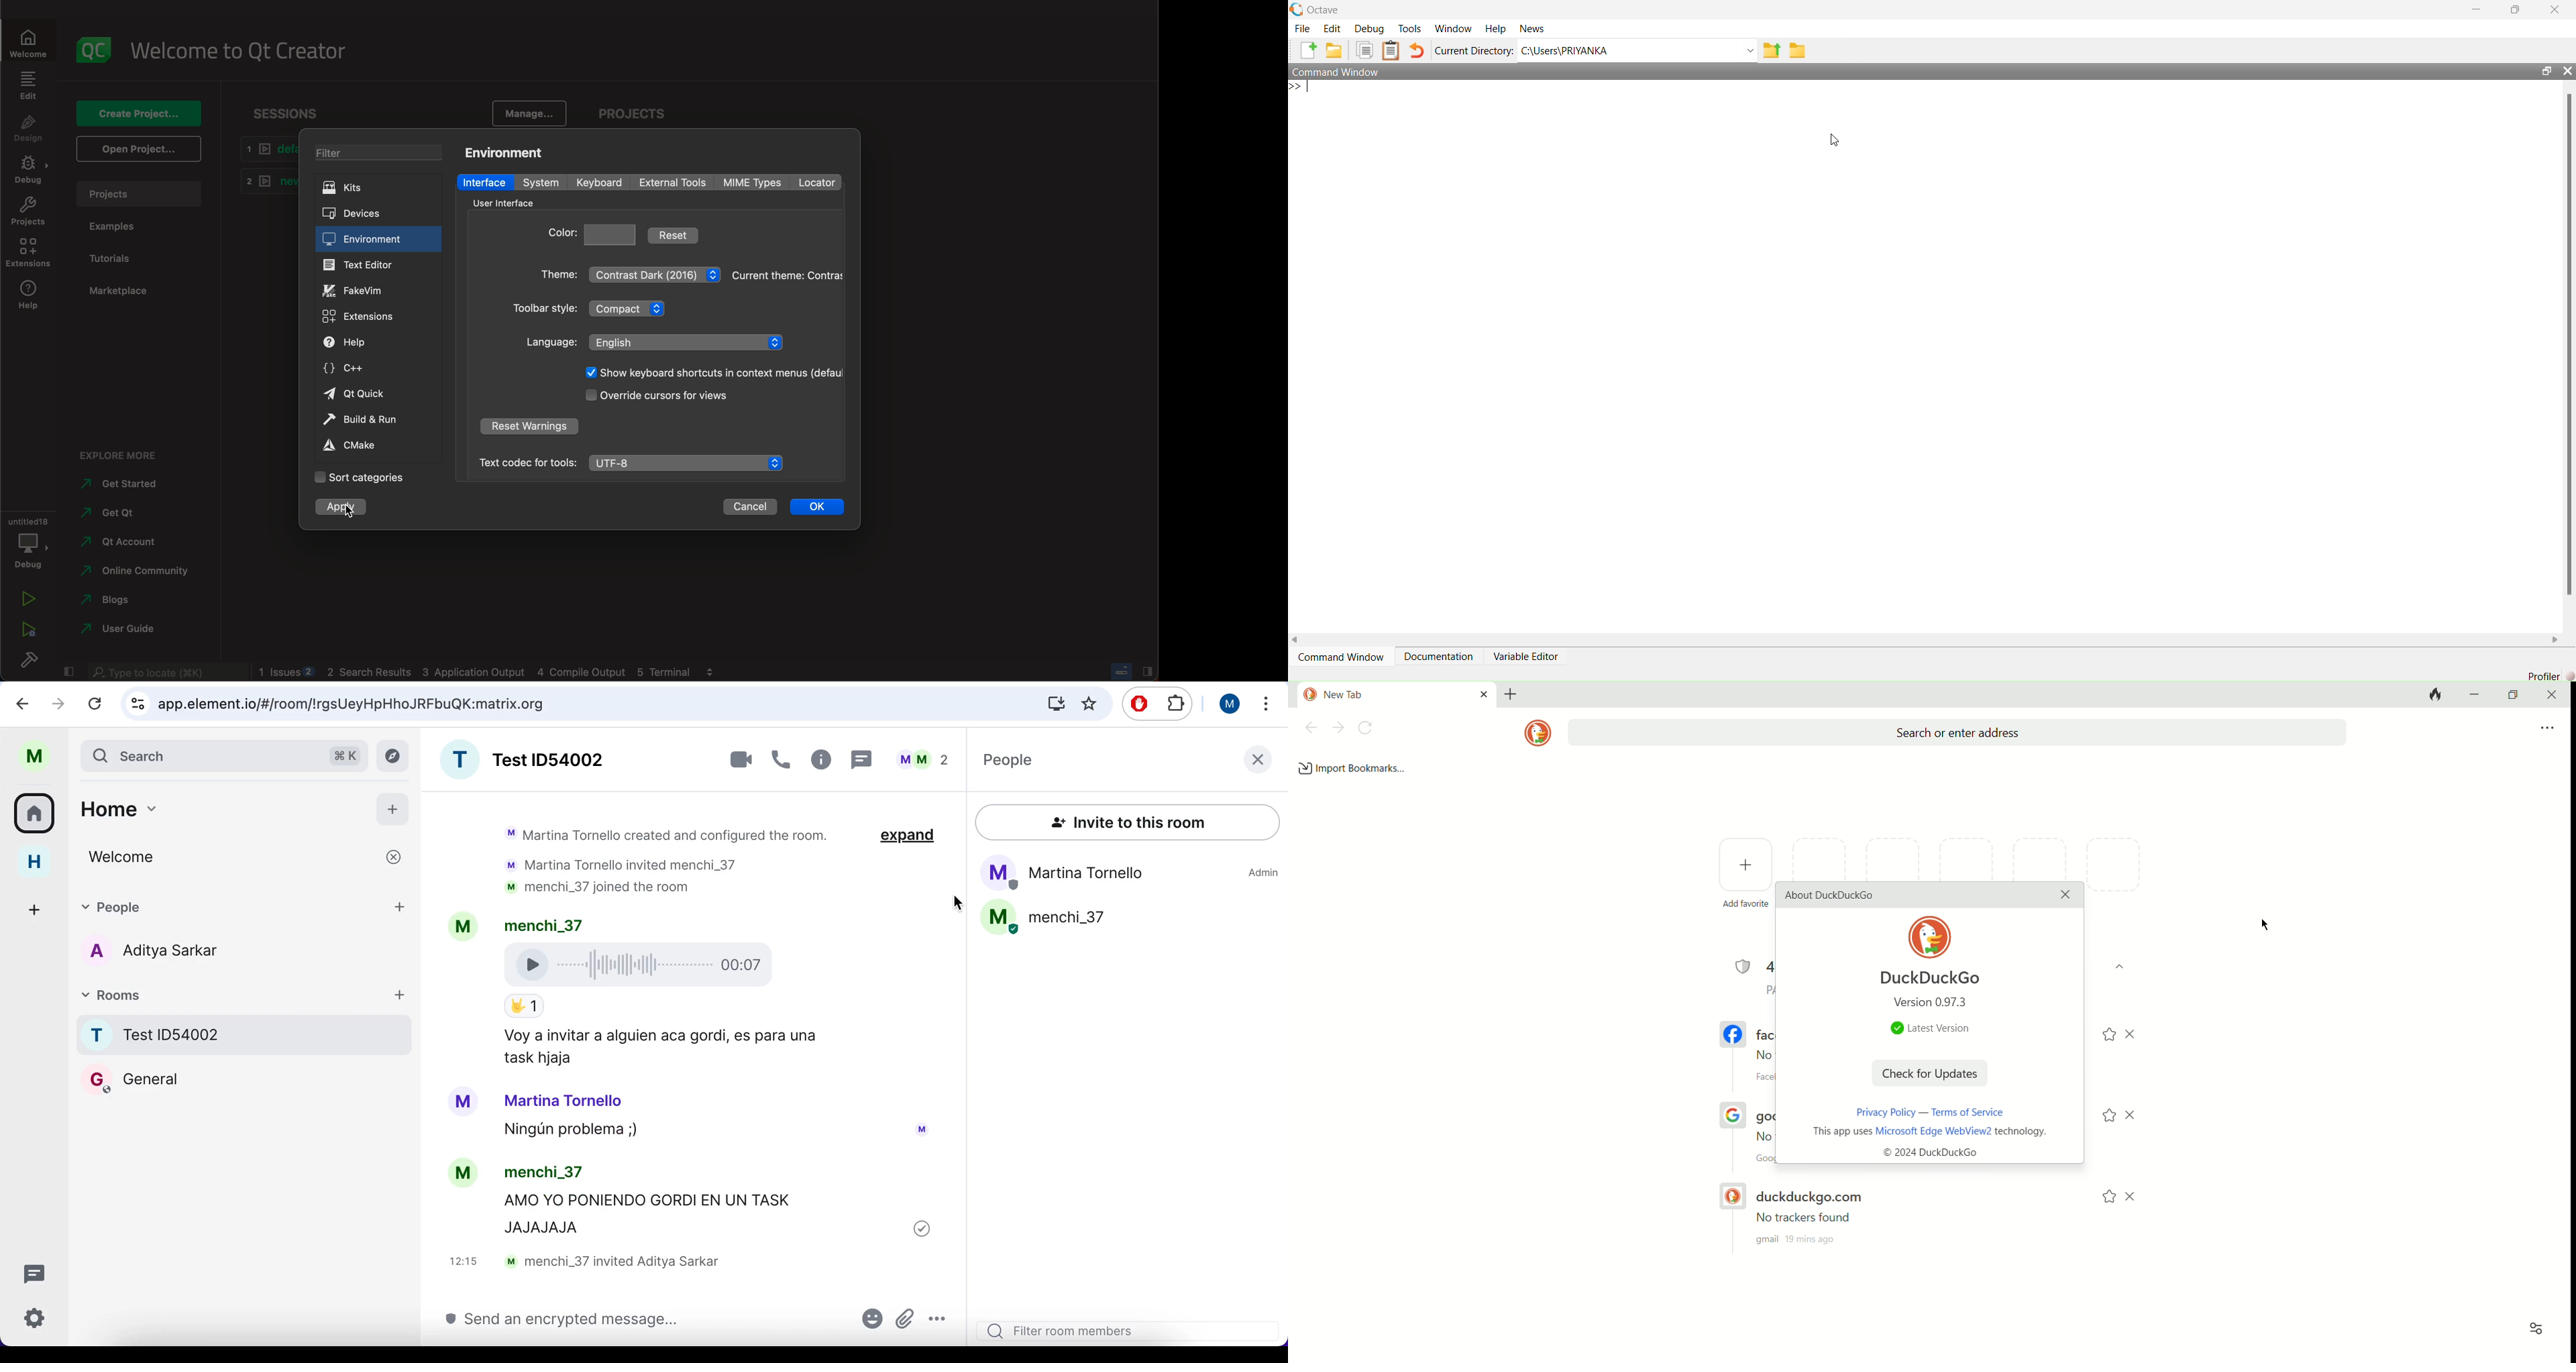 The width and height of the screenshot is (2576, 1372). I want to click on close slide bar, so click(68, 672).